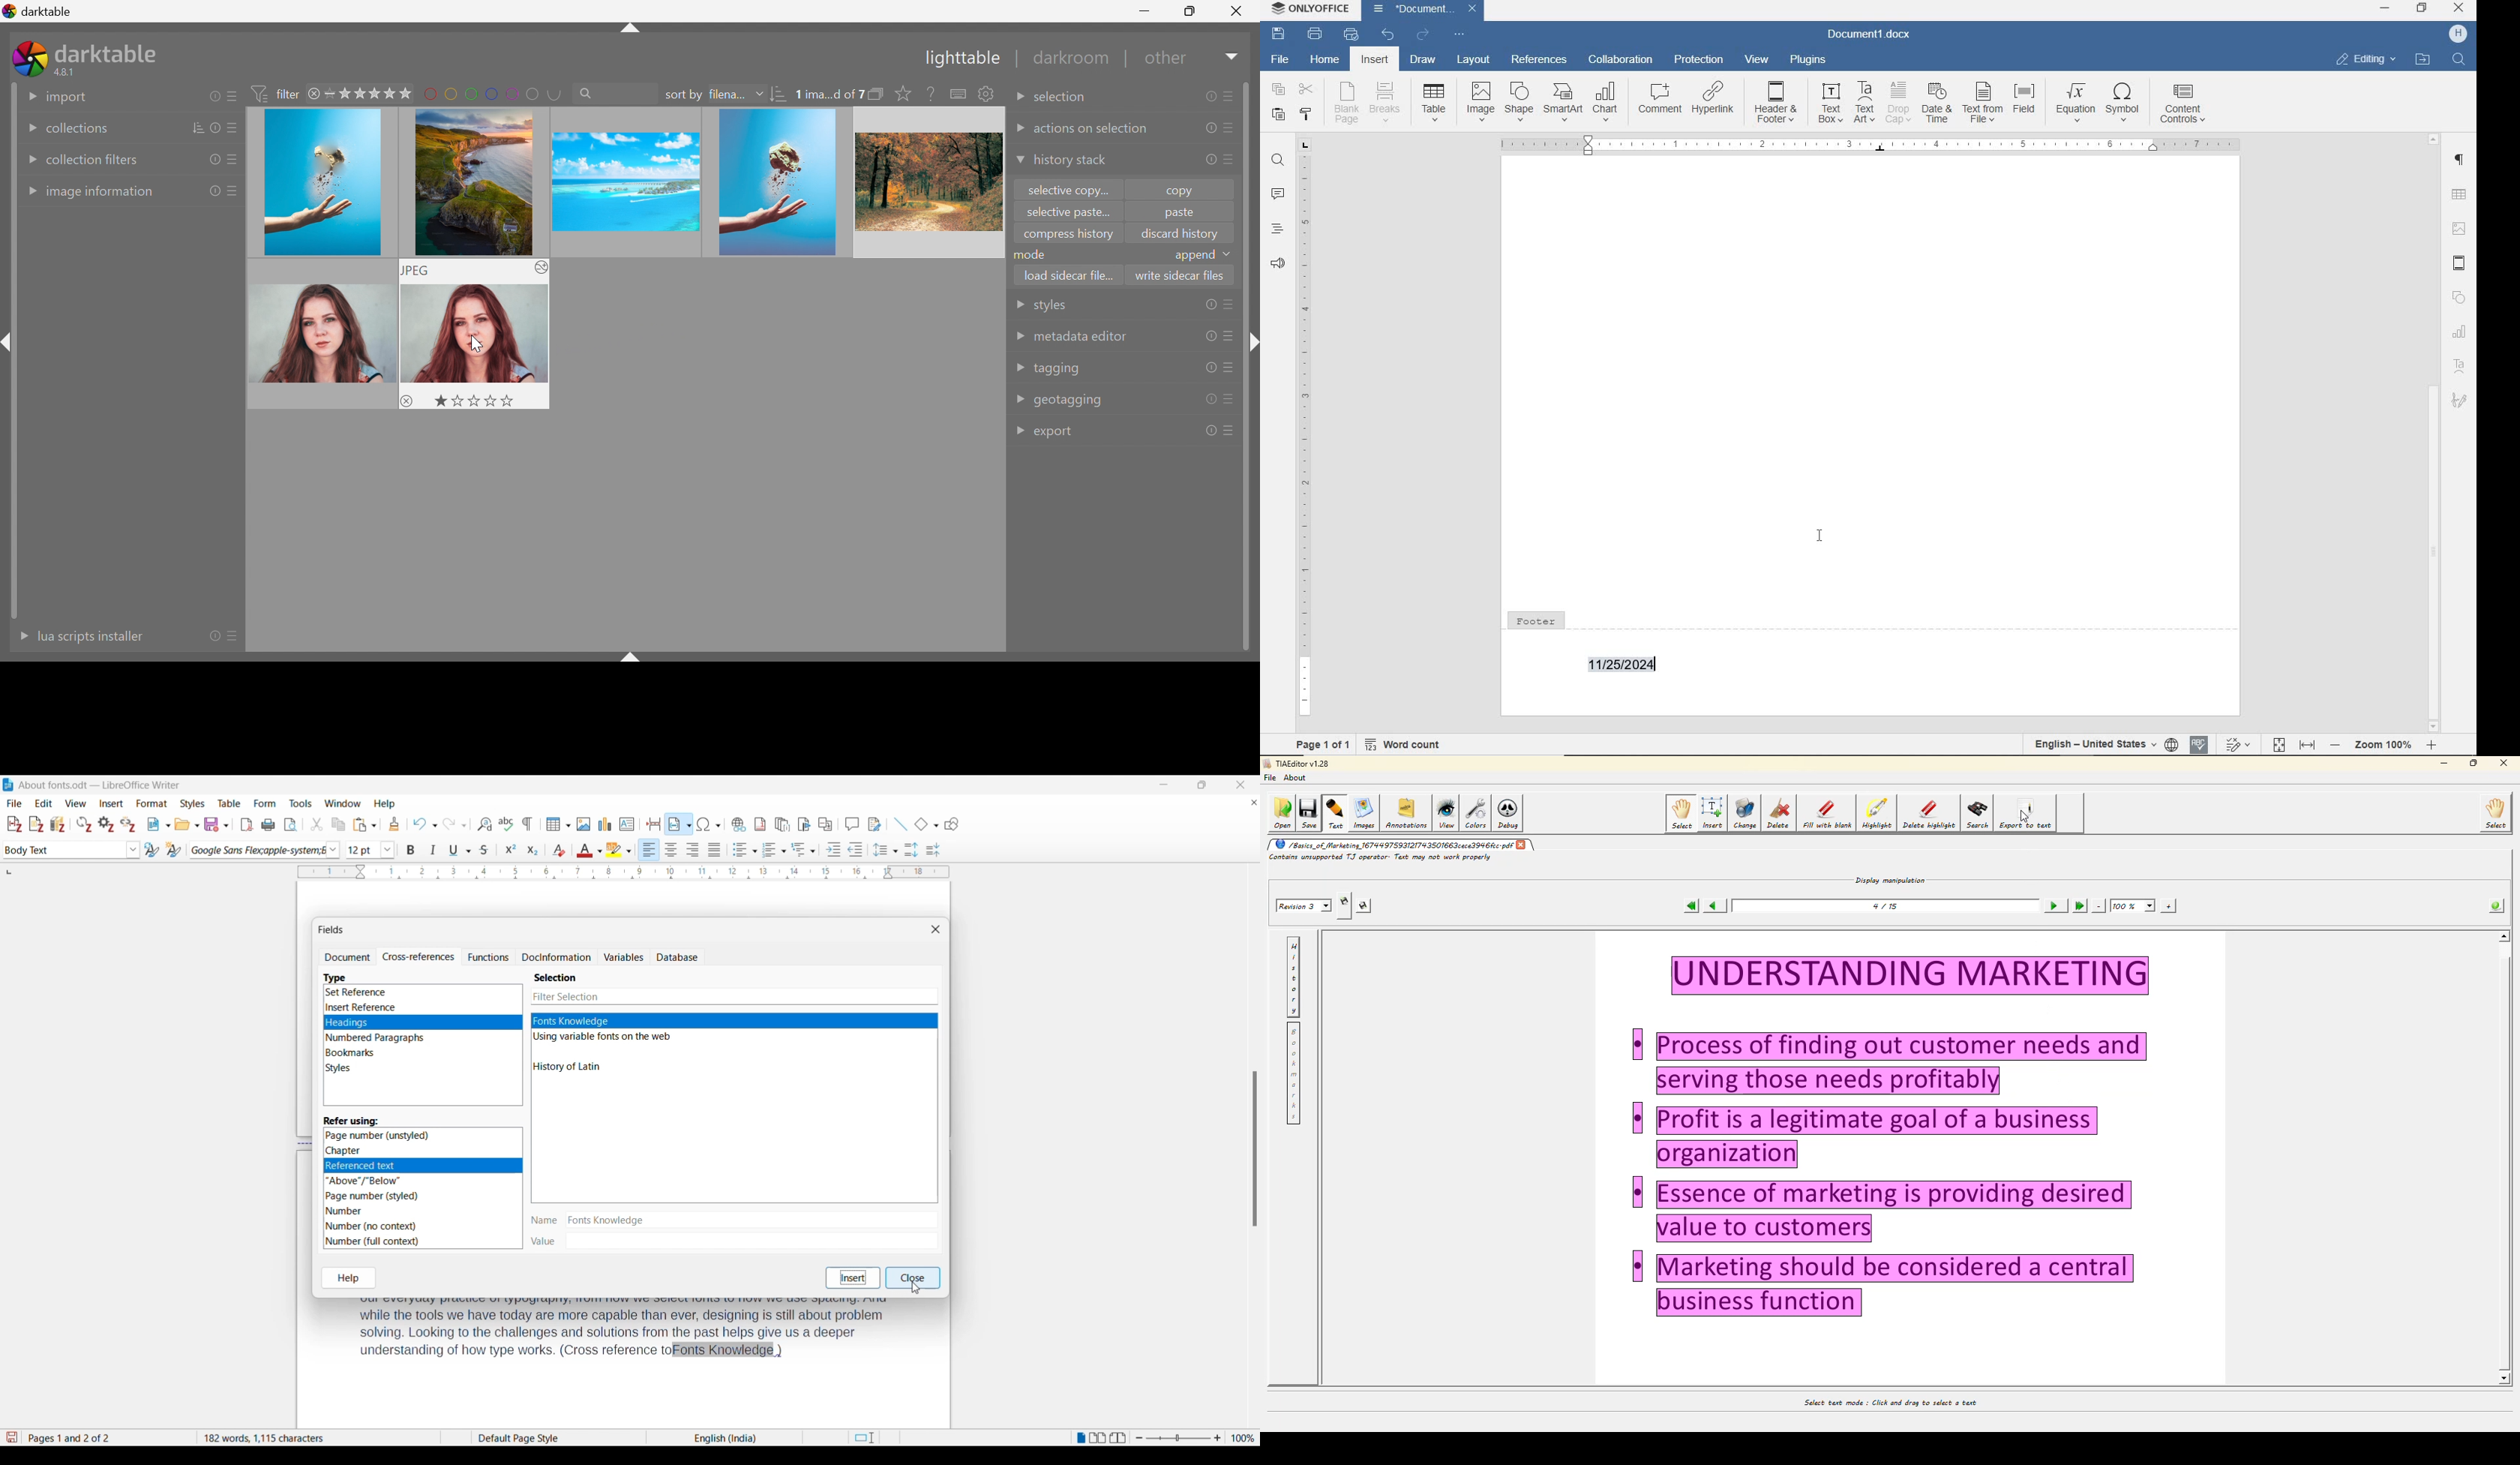  What do you see at coordinates (75, 803) in the screenshot?
I see `View menu` at bounding box center [75, 803].